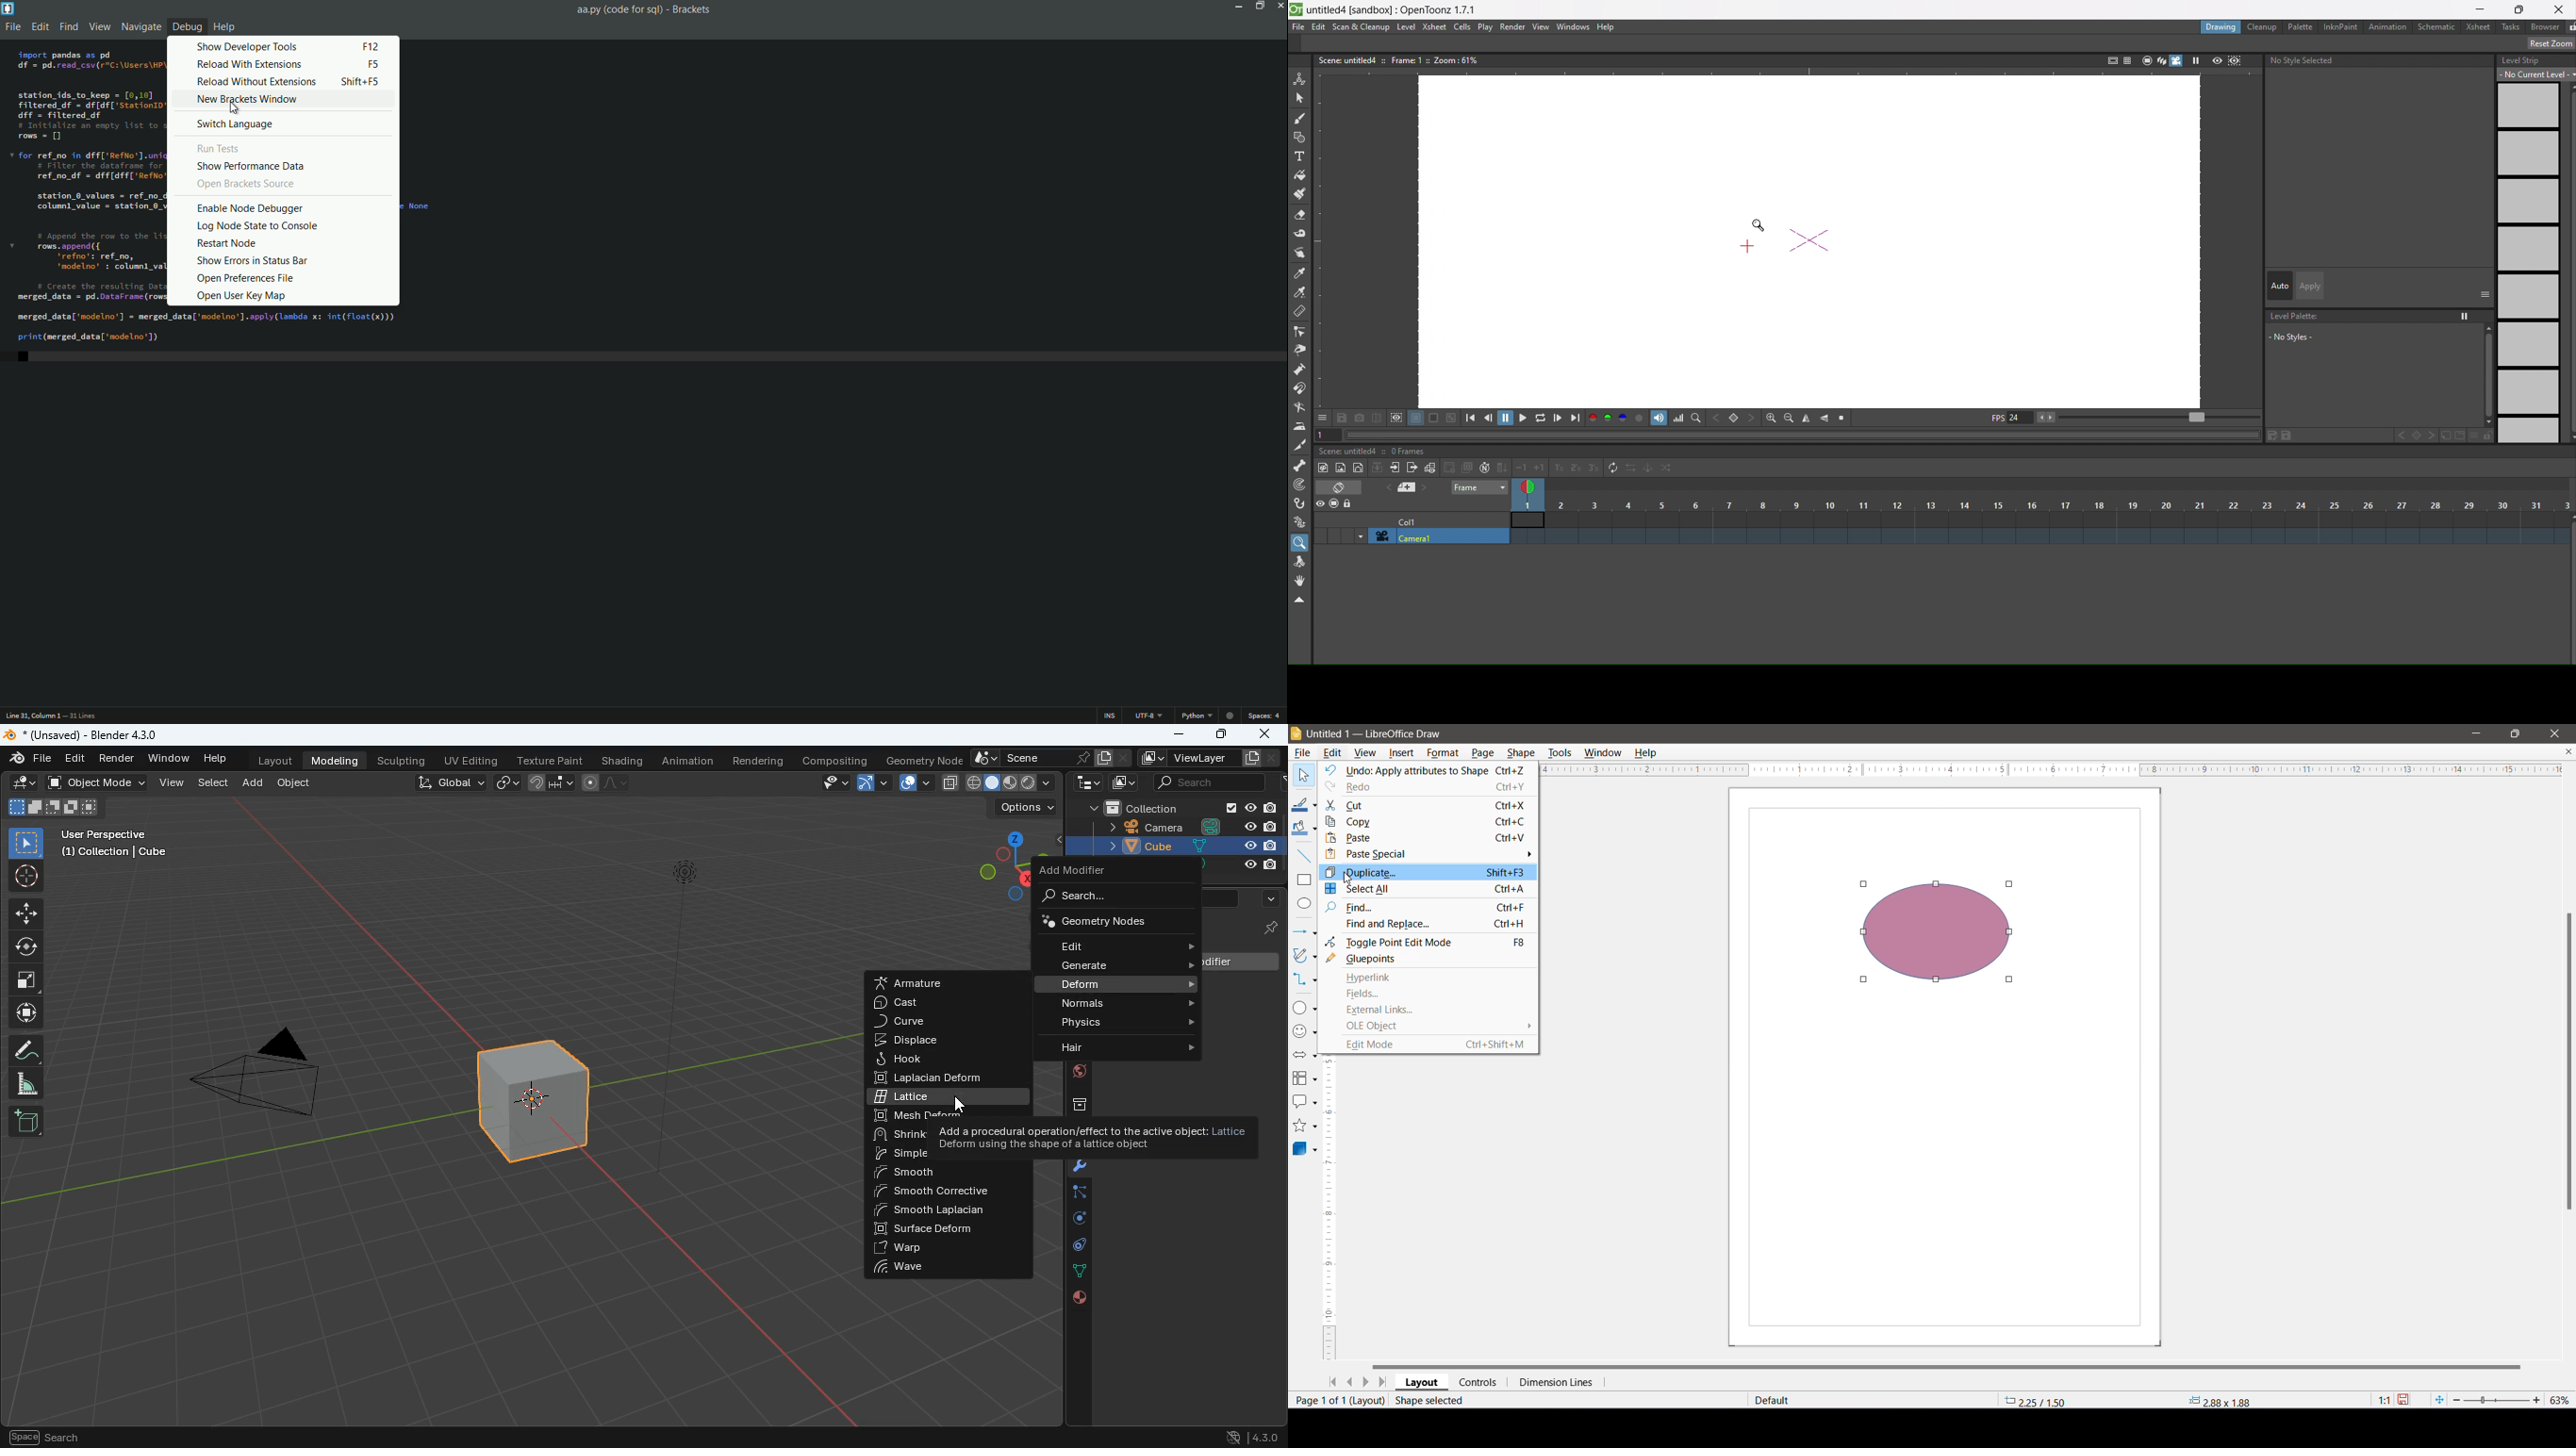 This screenshot has width=2576, height=1456. Describe the element at coordinates (608, 782) in the screenshot. I see `line` at that location.